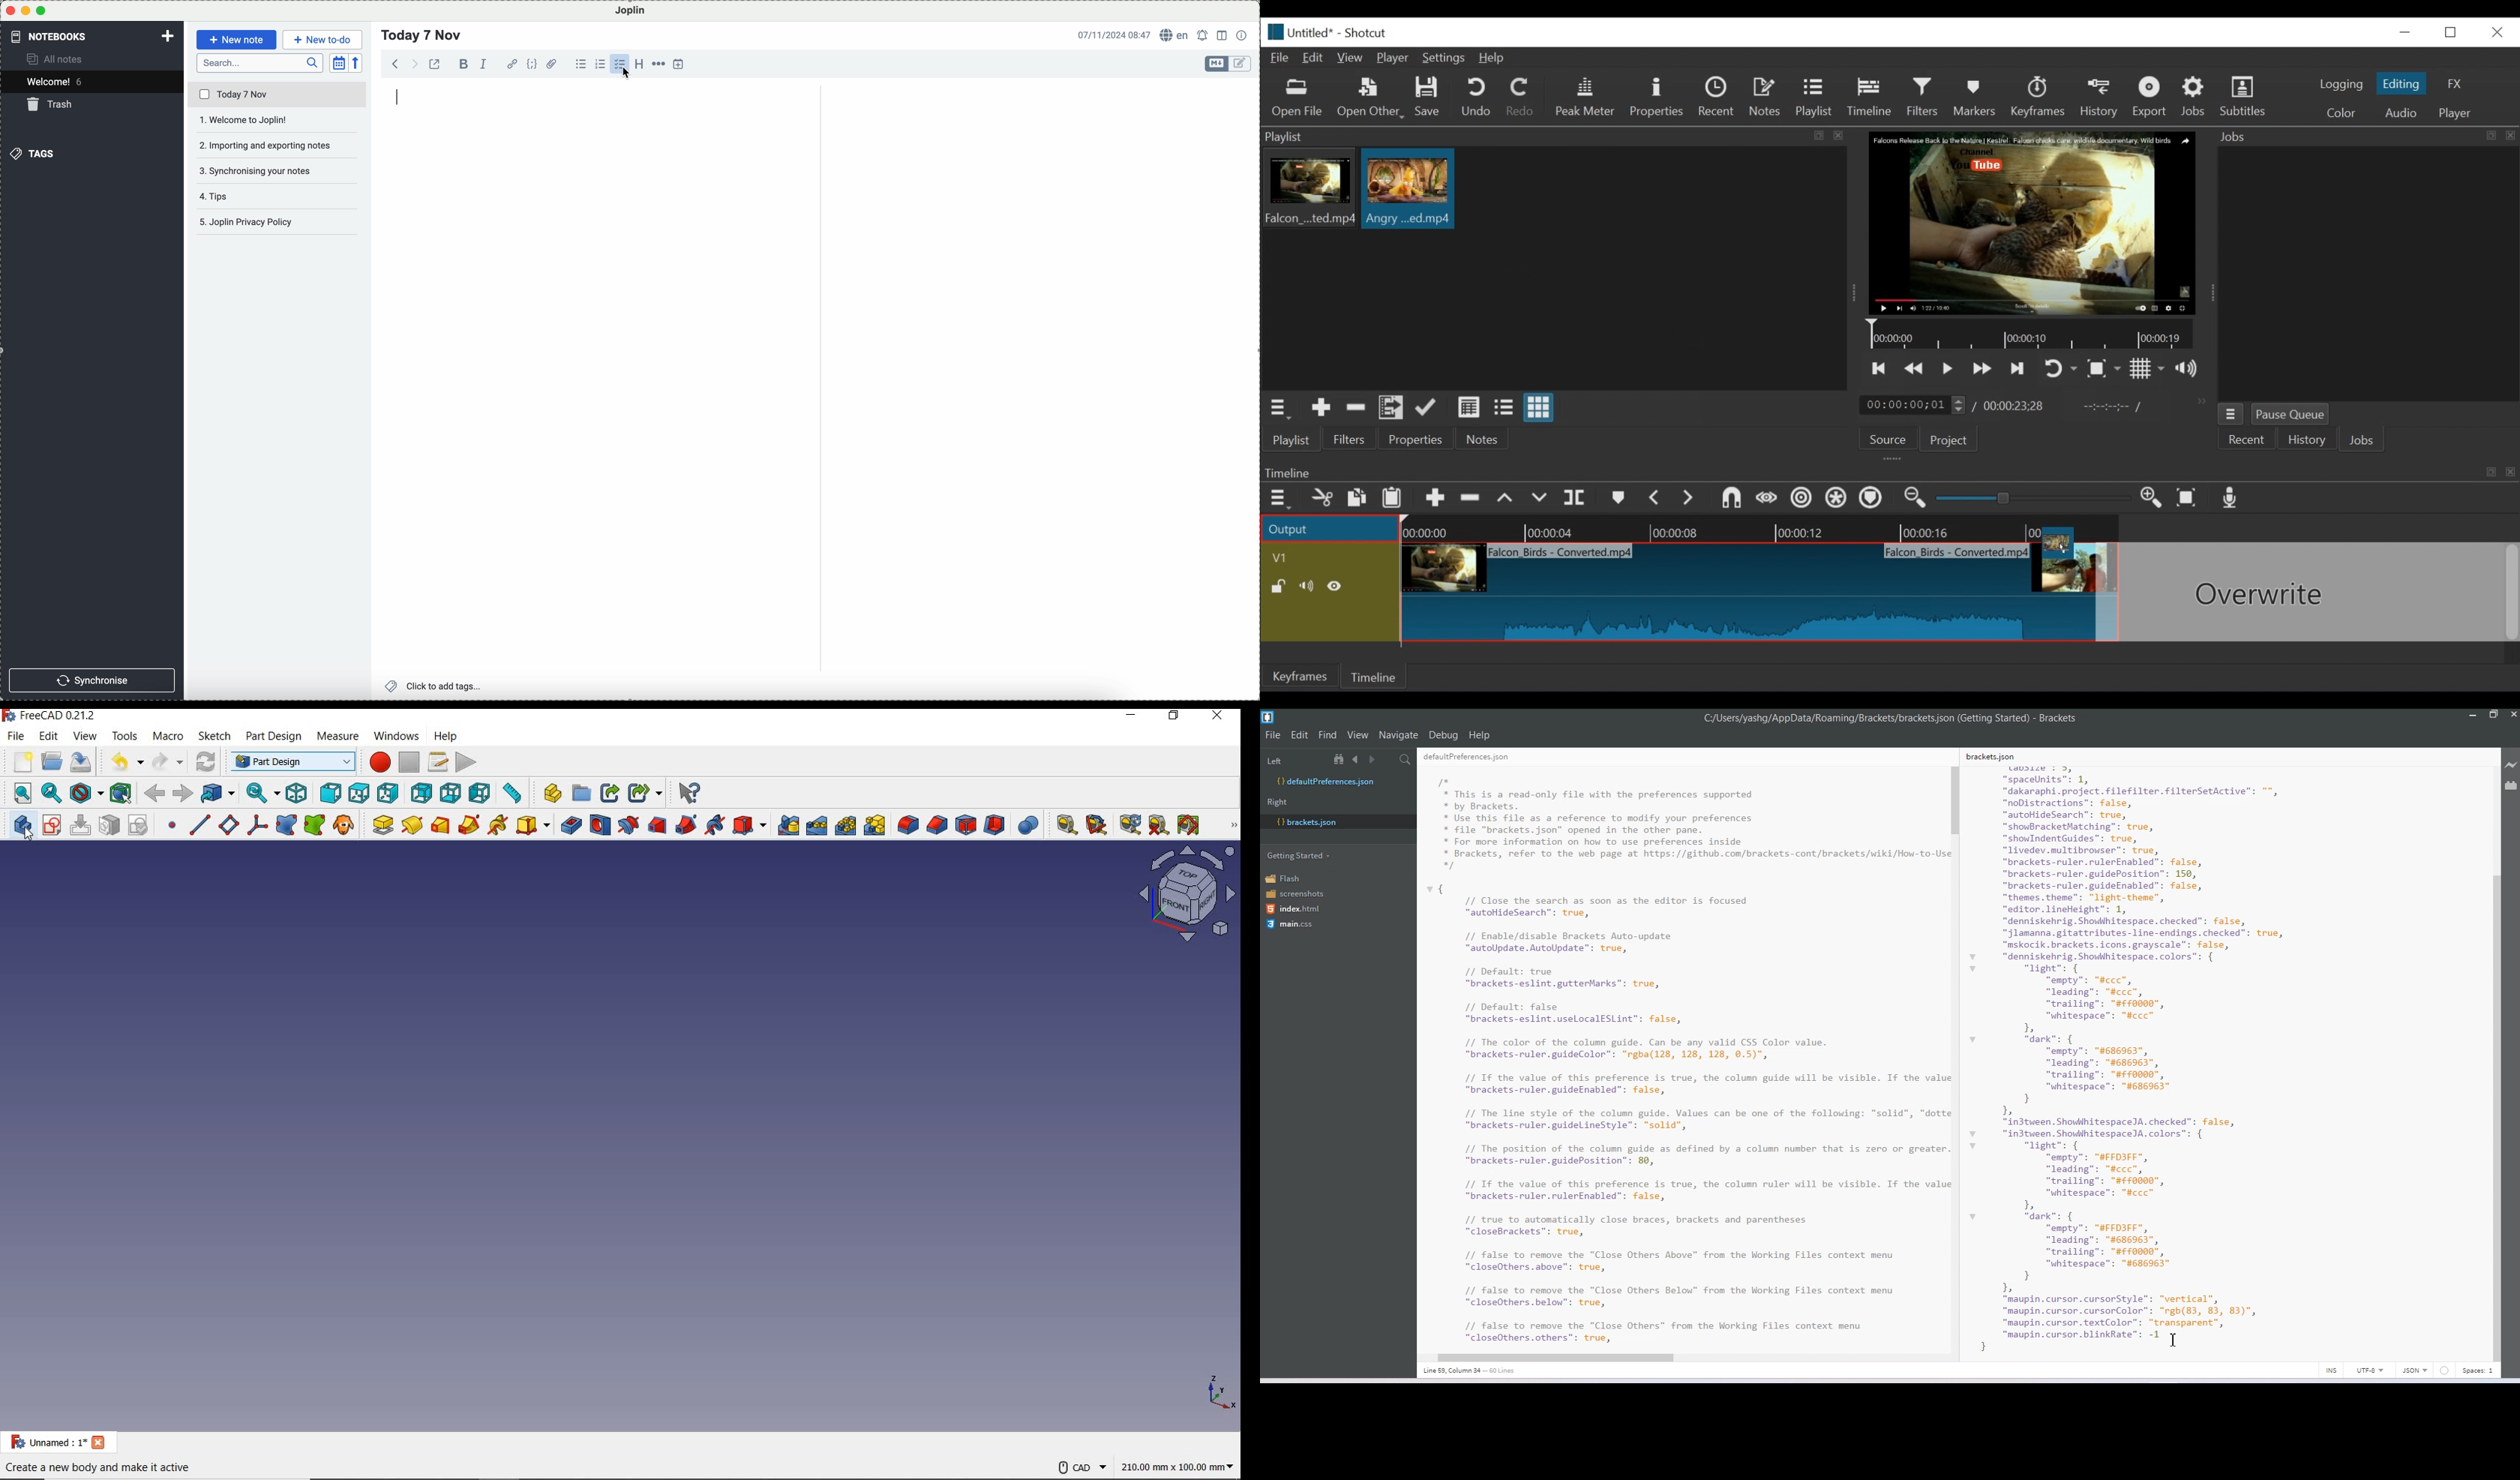 The height and width of the screenshot is (1484, 2520). Describe the element at coordinates (644, 793) in the screenshot. I see `Share options` at that location.